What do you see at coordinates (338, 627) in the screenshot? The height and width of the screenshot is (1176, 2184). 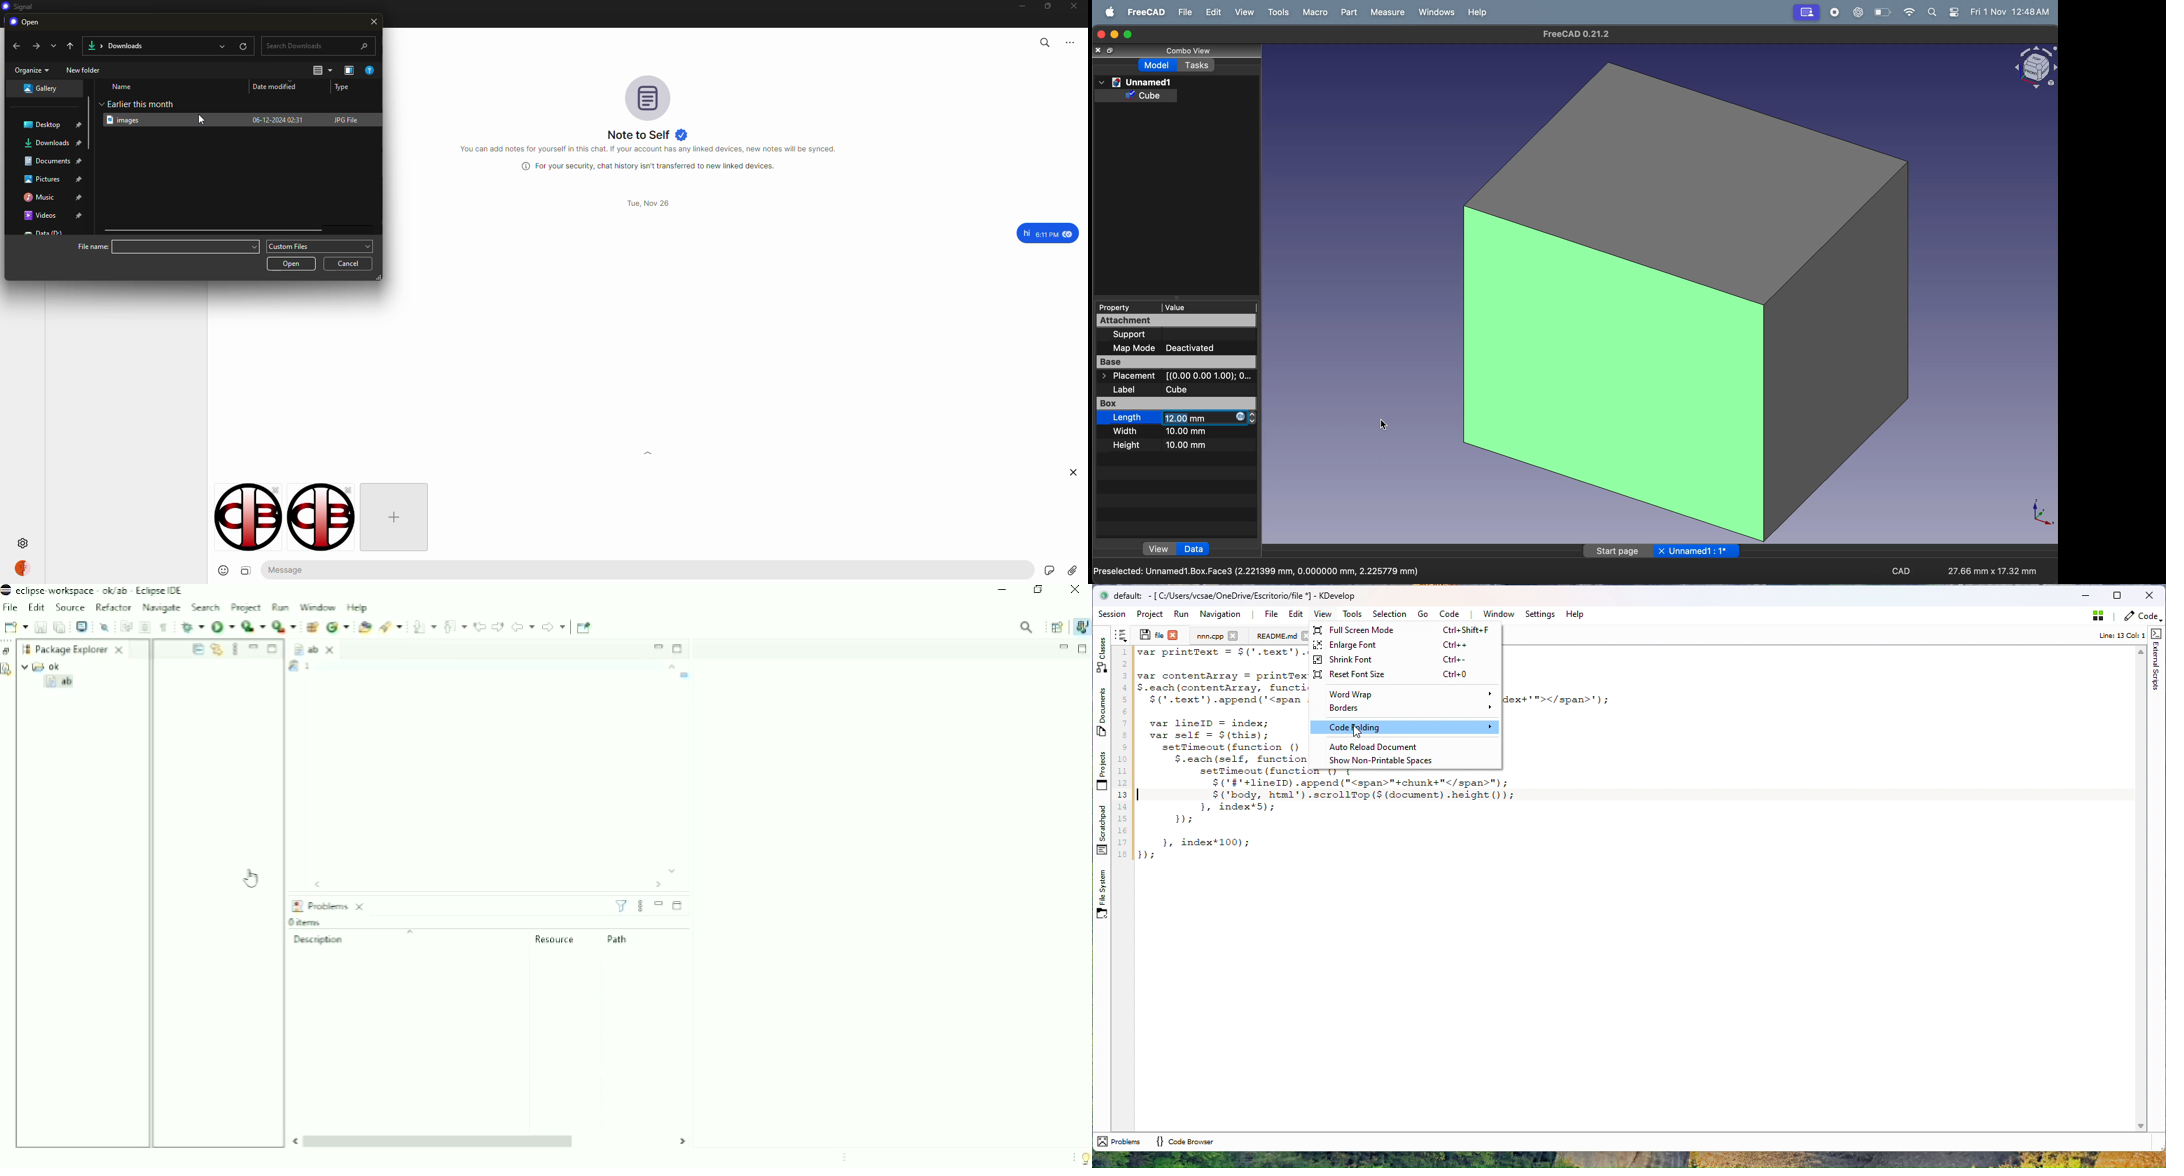 I see `New Java class` at bounding box center [338, 627].